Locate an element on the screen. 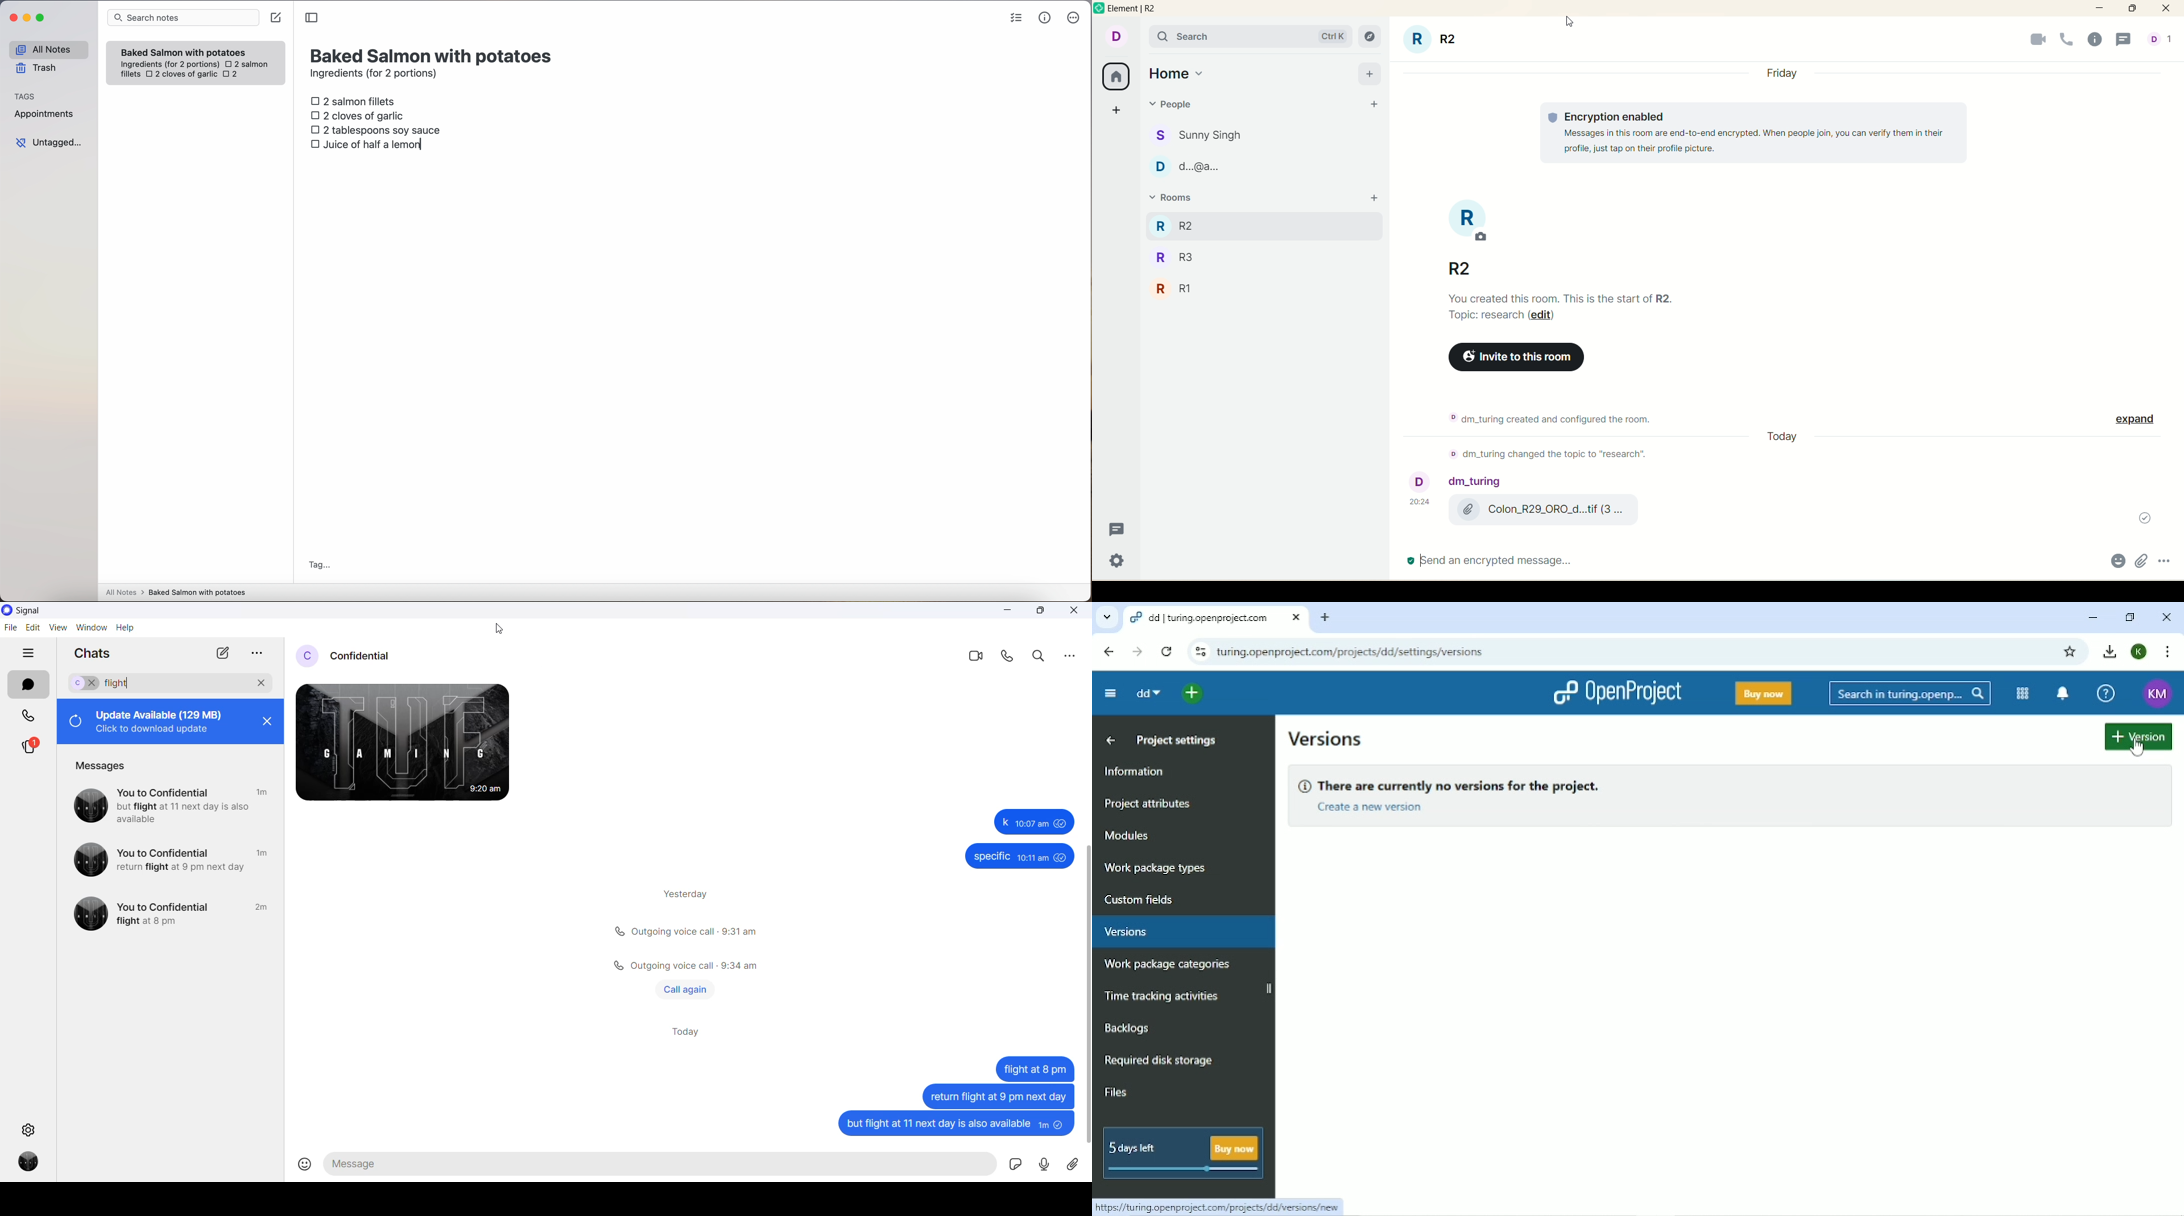 The image size is (2184, 1232). application name and logo is located at coordinates (30, 611).